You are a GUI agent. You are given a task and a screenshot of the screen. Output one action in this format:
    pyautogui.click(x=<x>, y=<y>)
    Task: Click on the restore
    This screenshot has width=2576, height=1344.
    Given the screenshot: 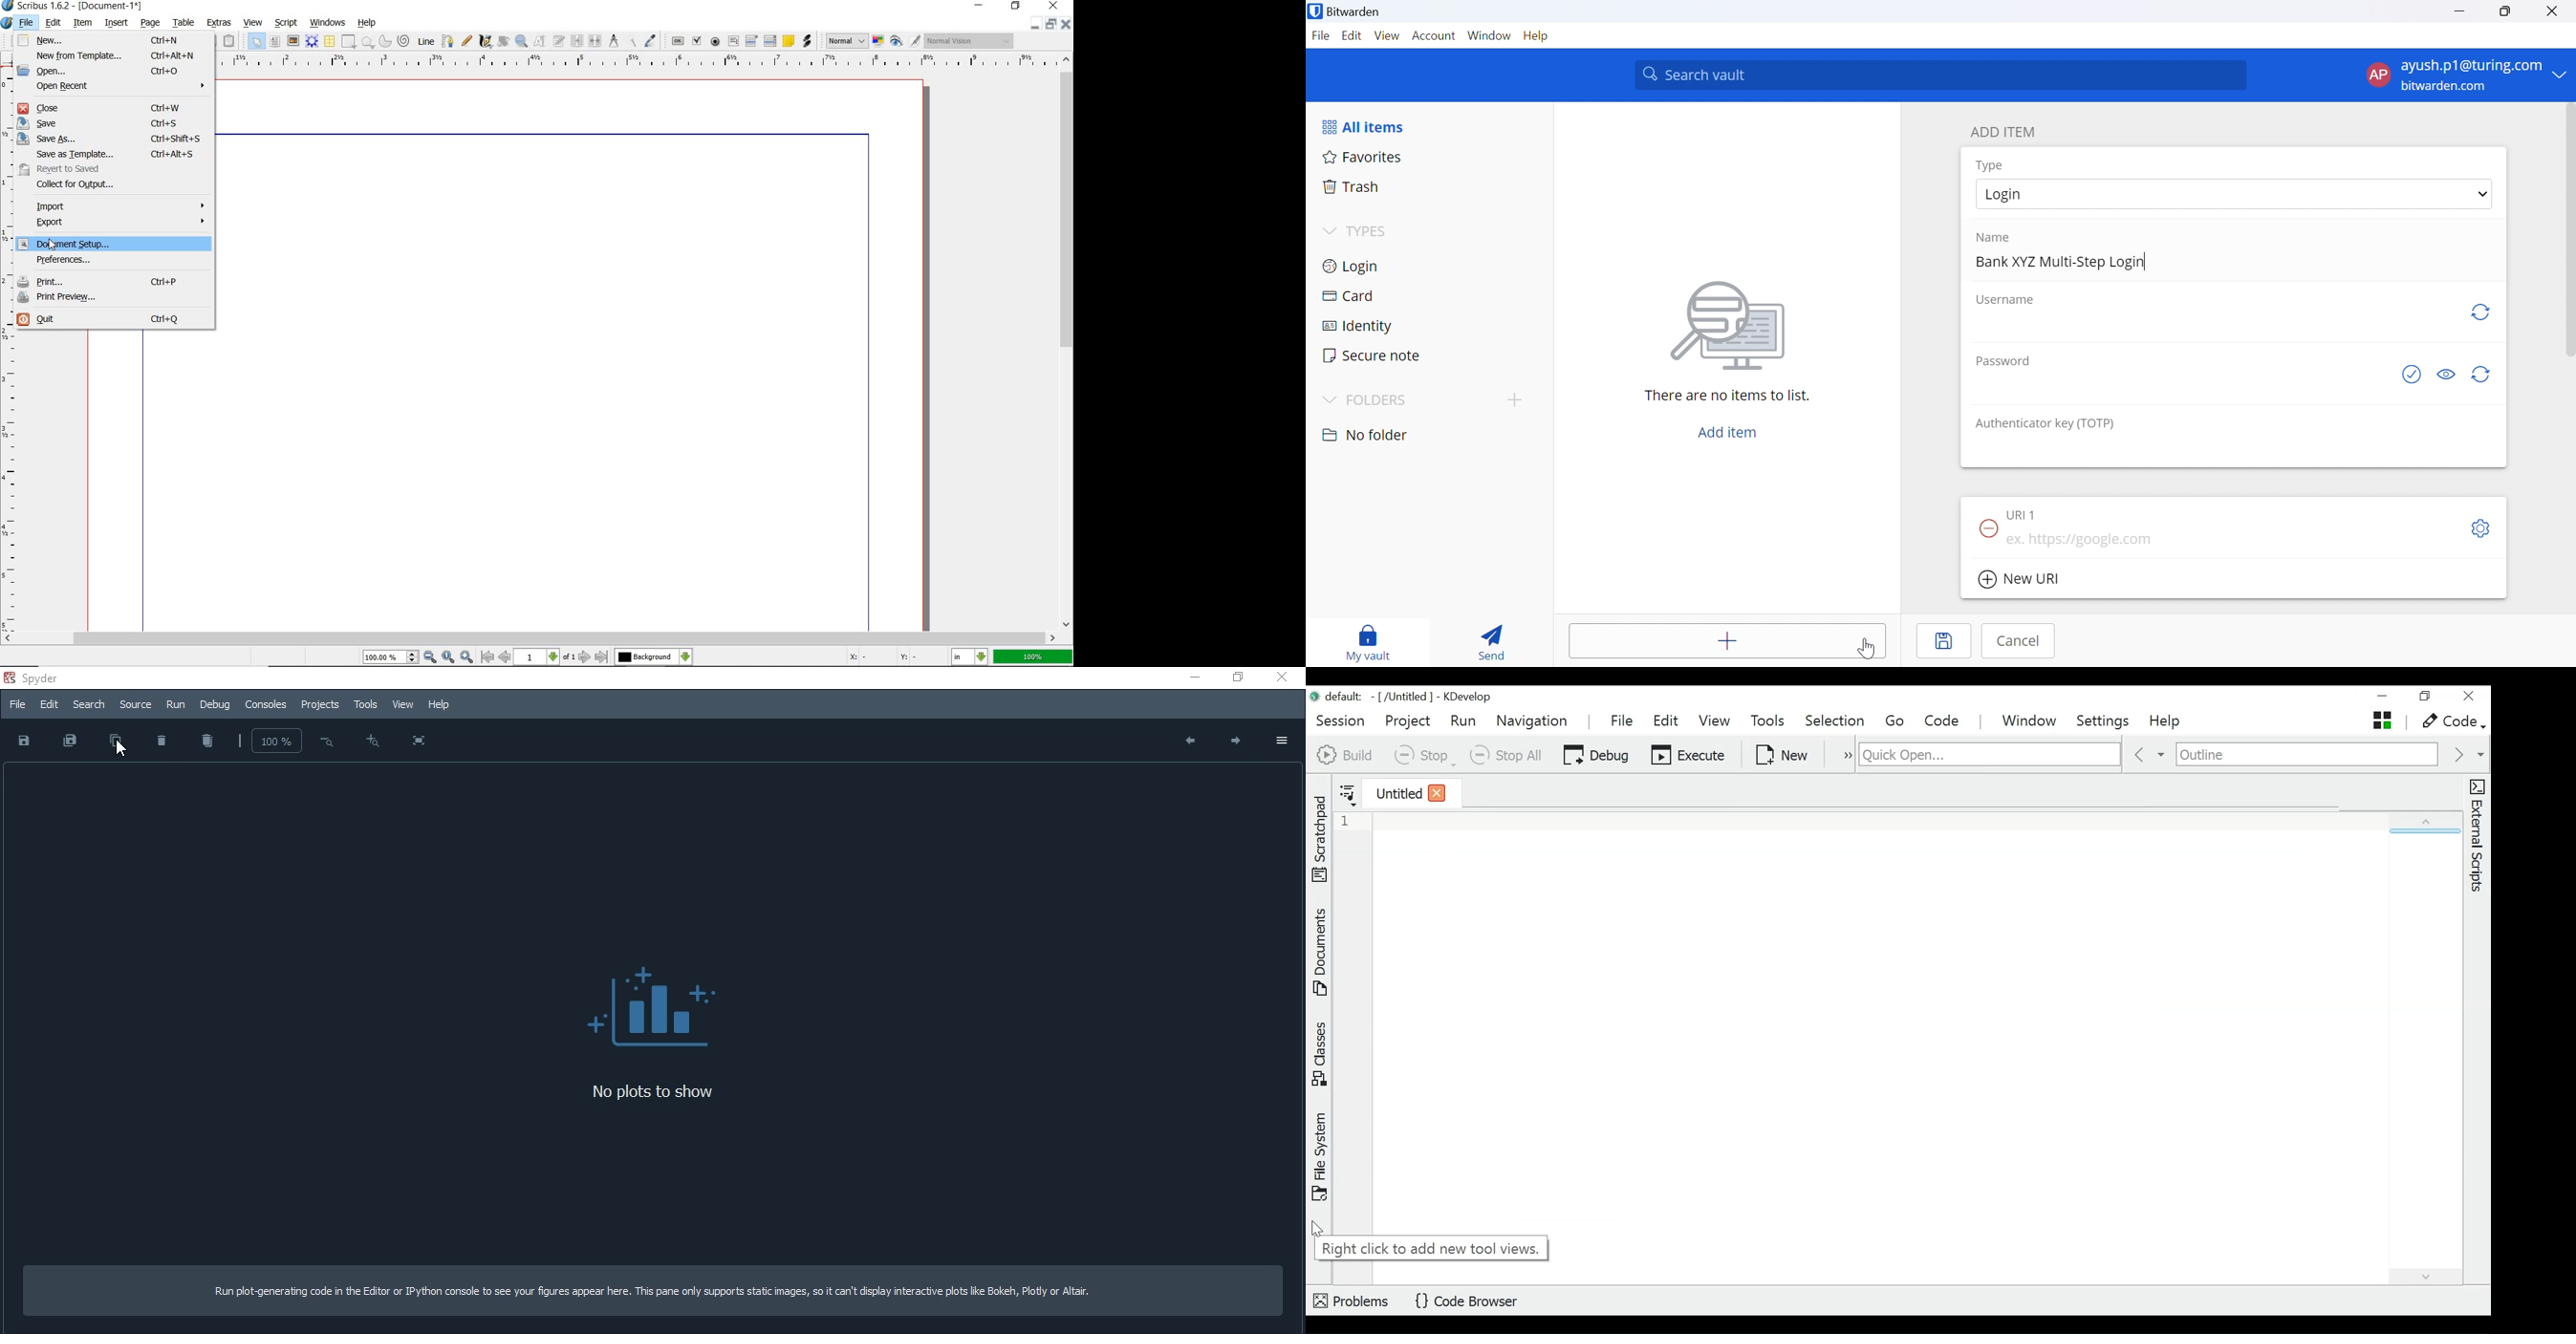 What is the action you would take?
    pyautogui.click(x=1053, y=22)
    